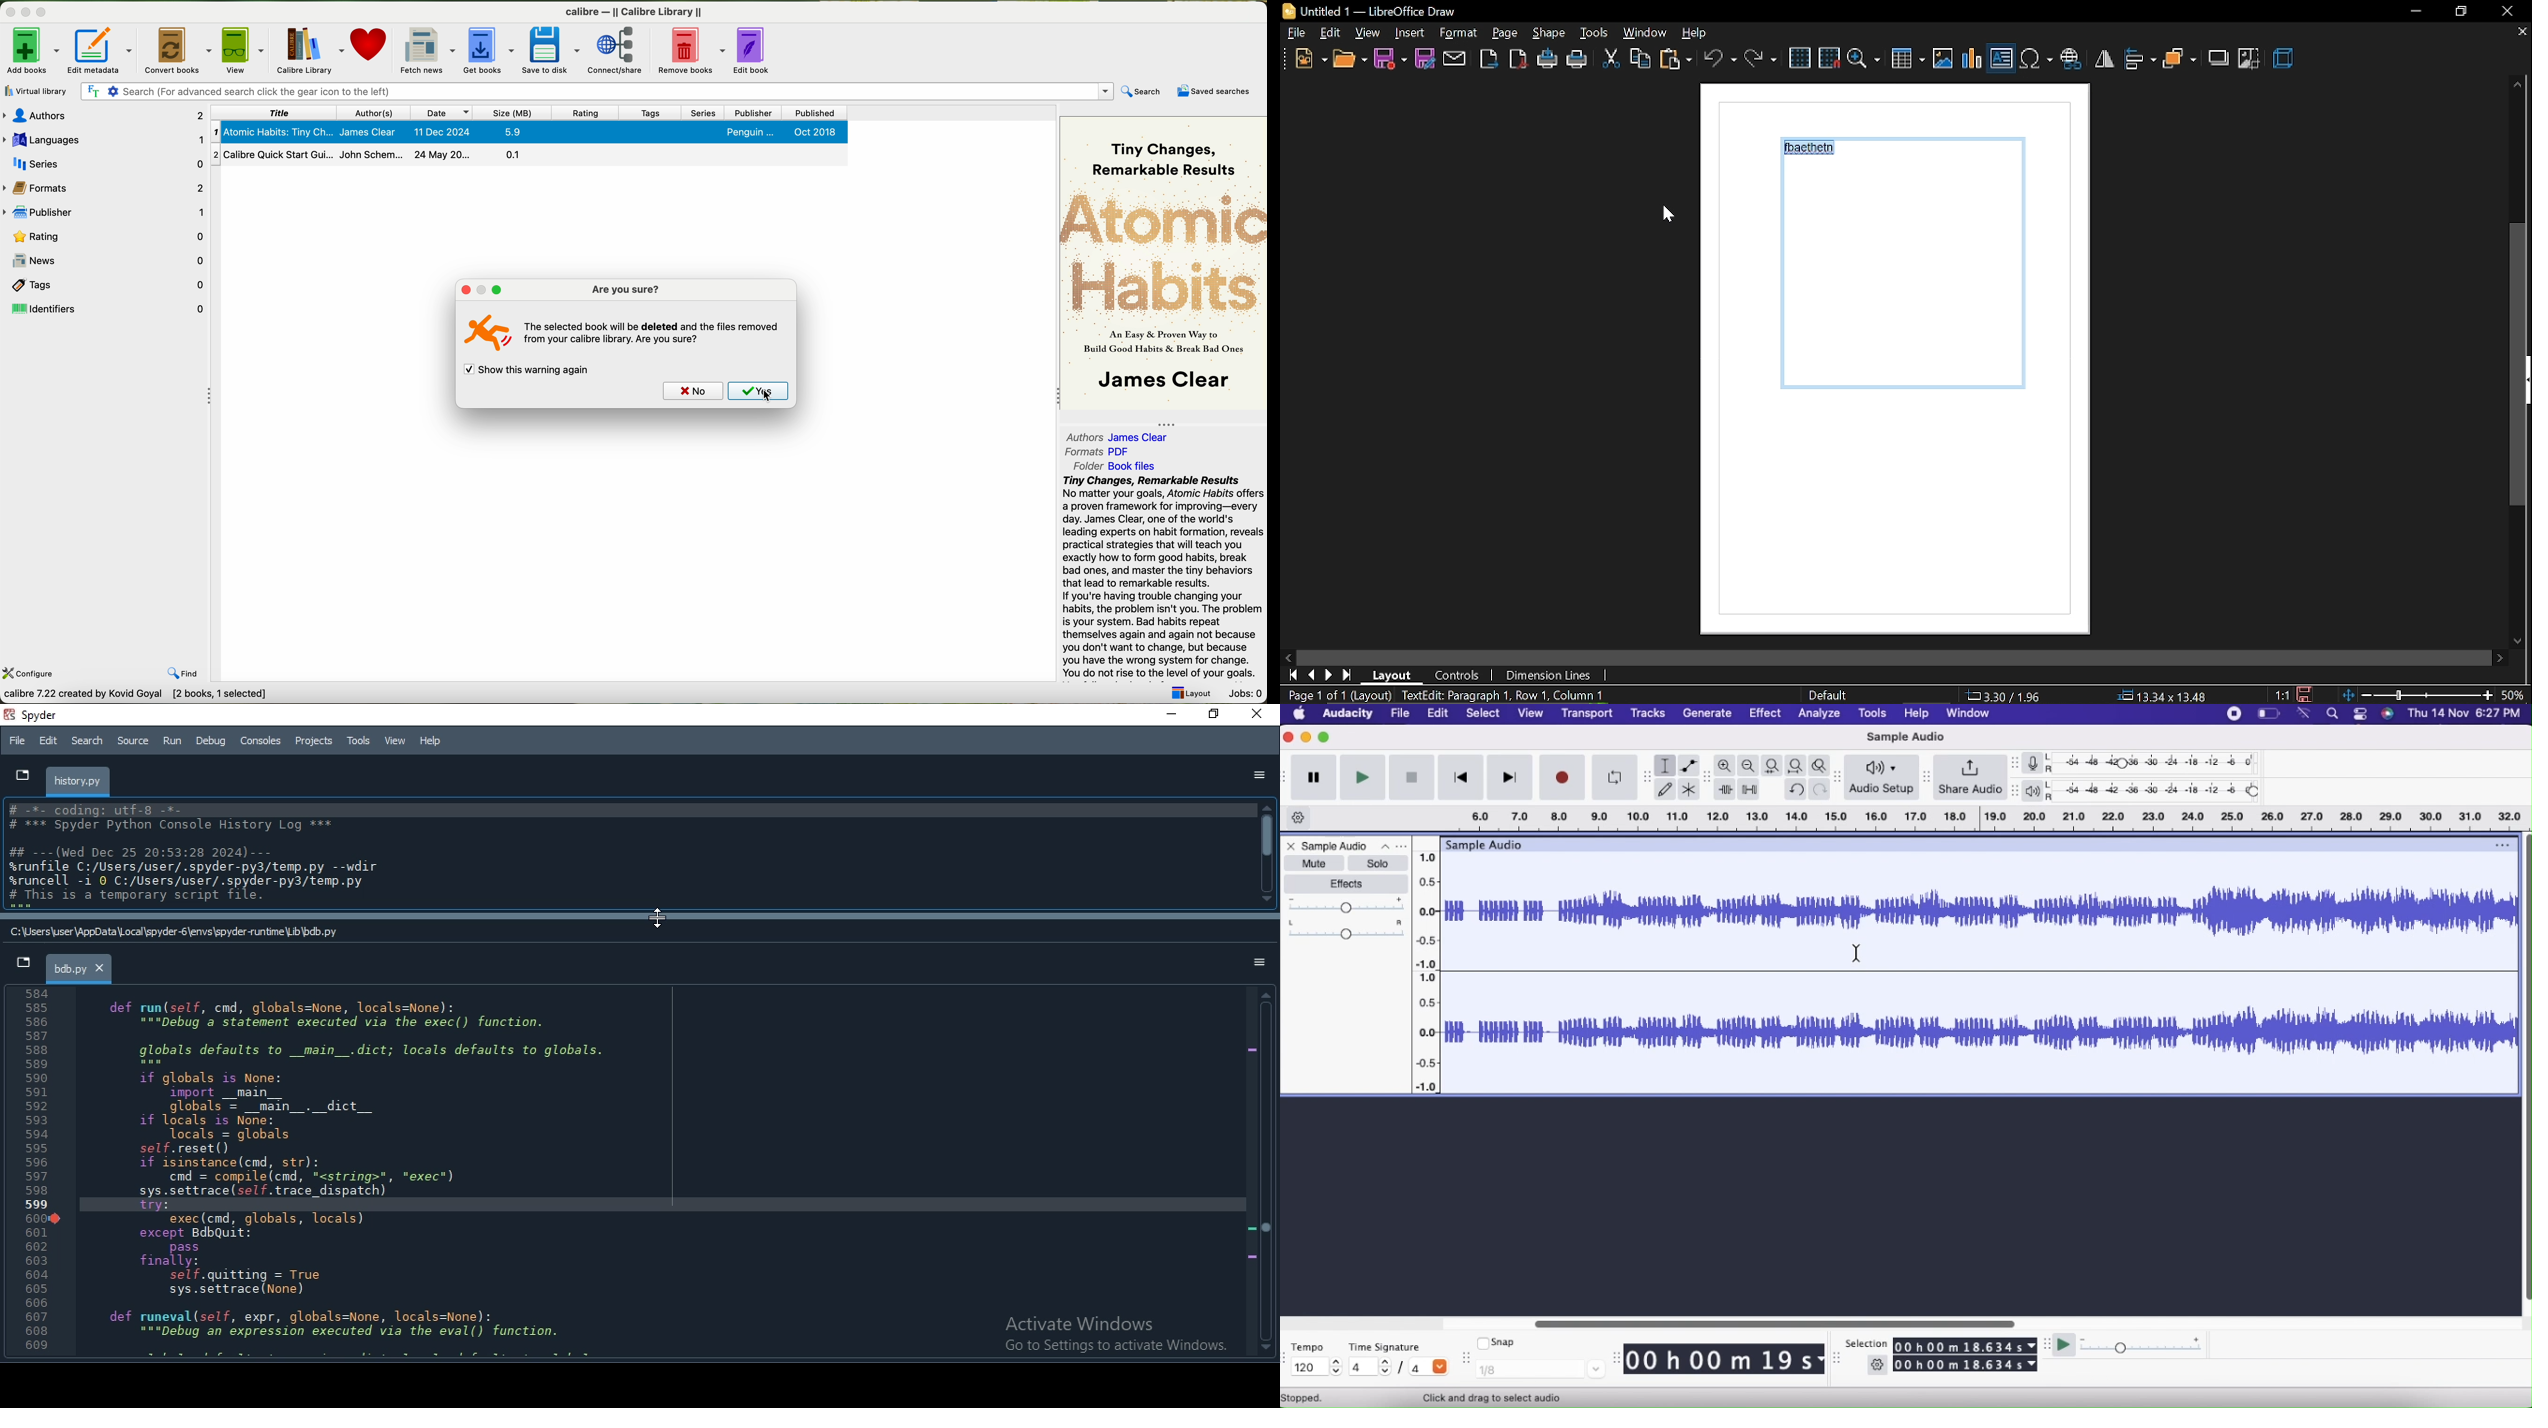  I want to click on Tools, so click(1875, 714).